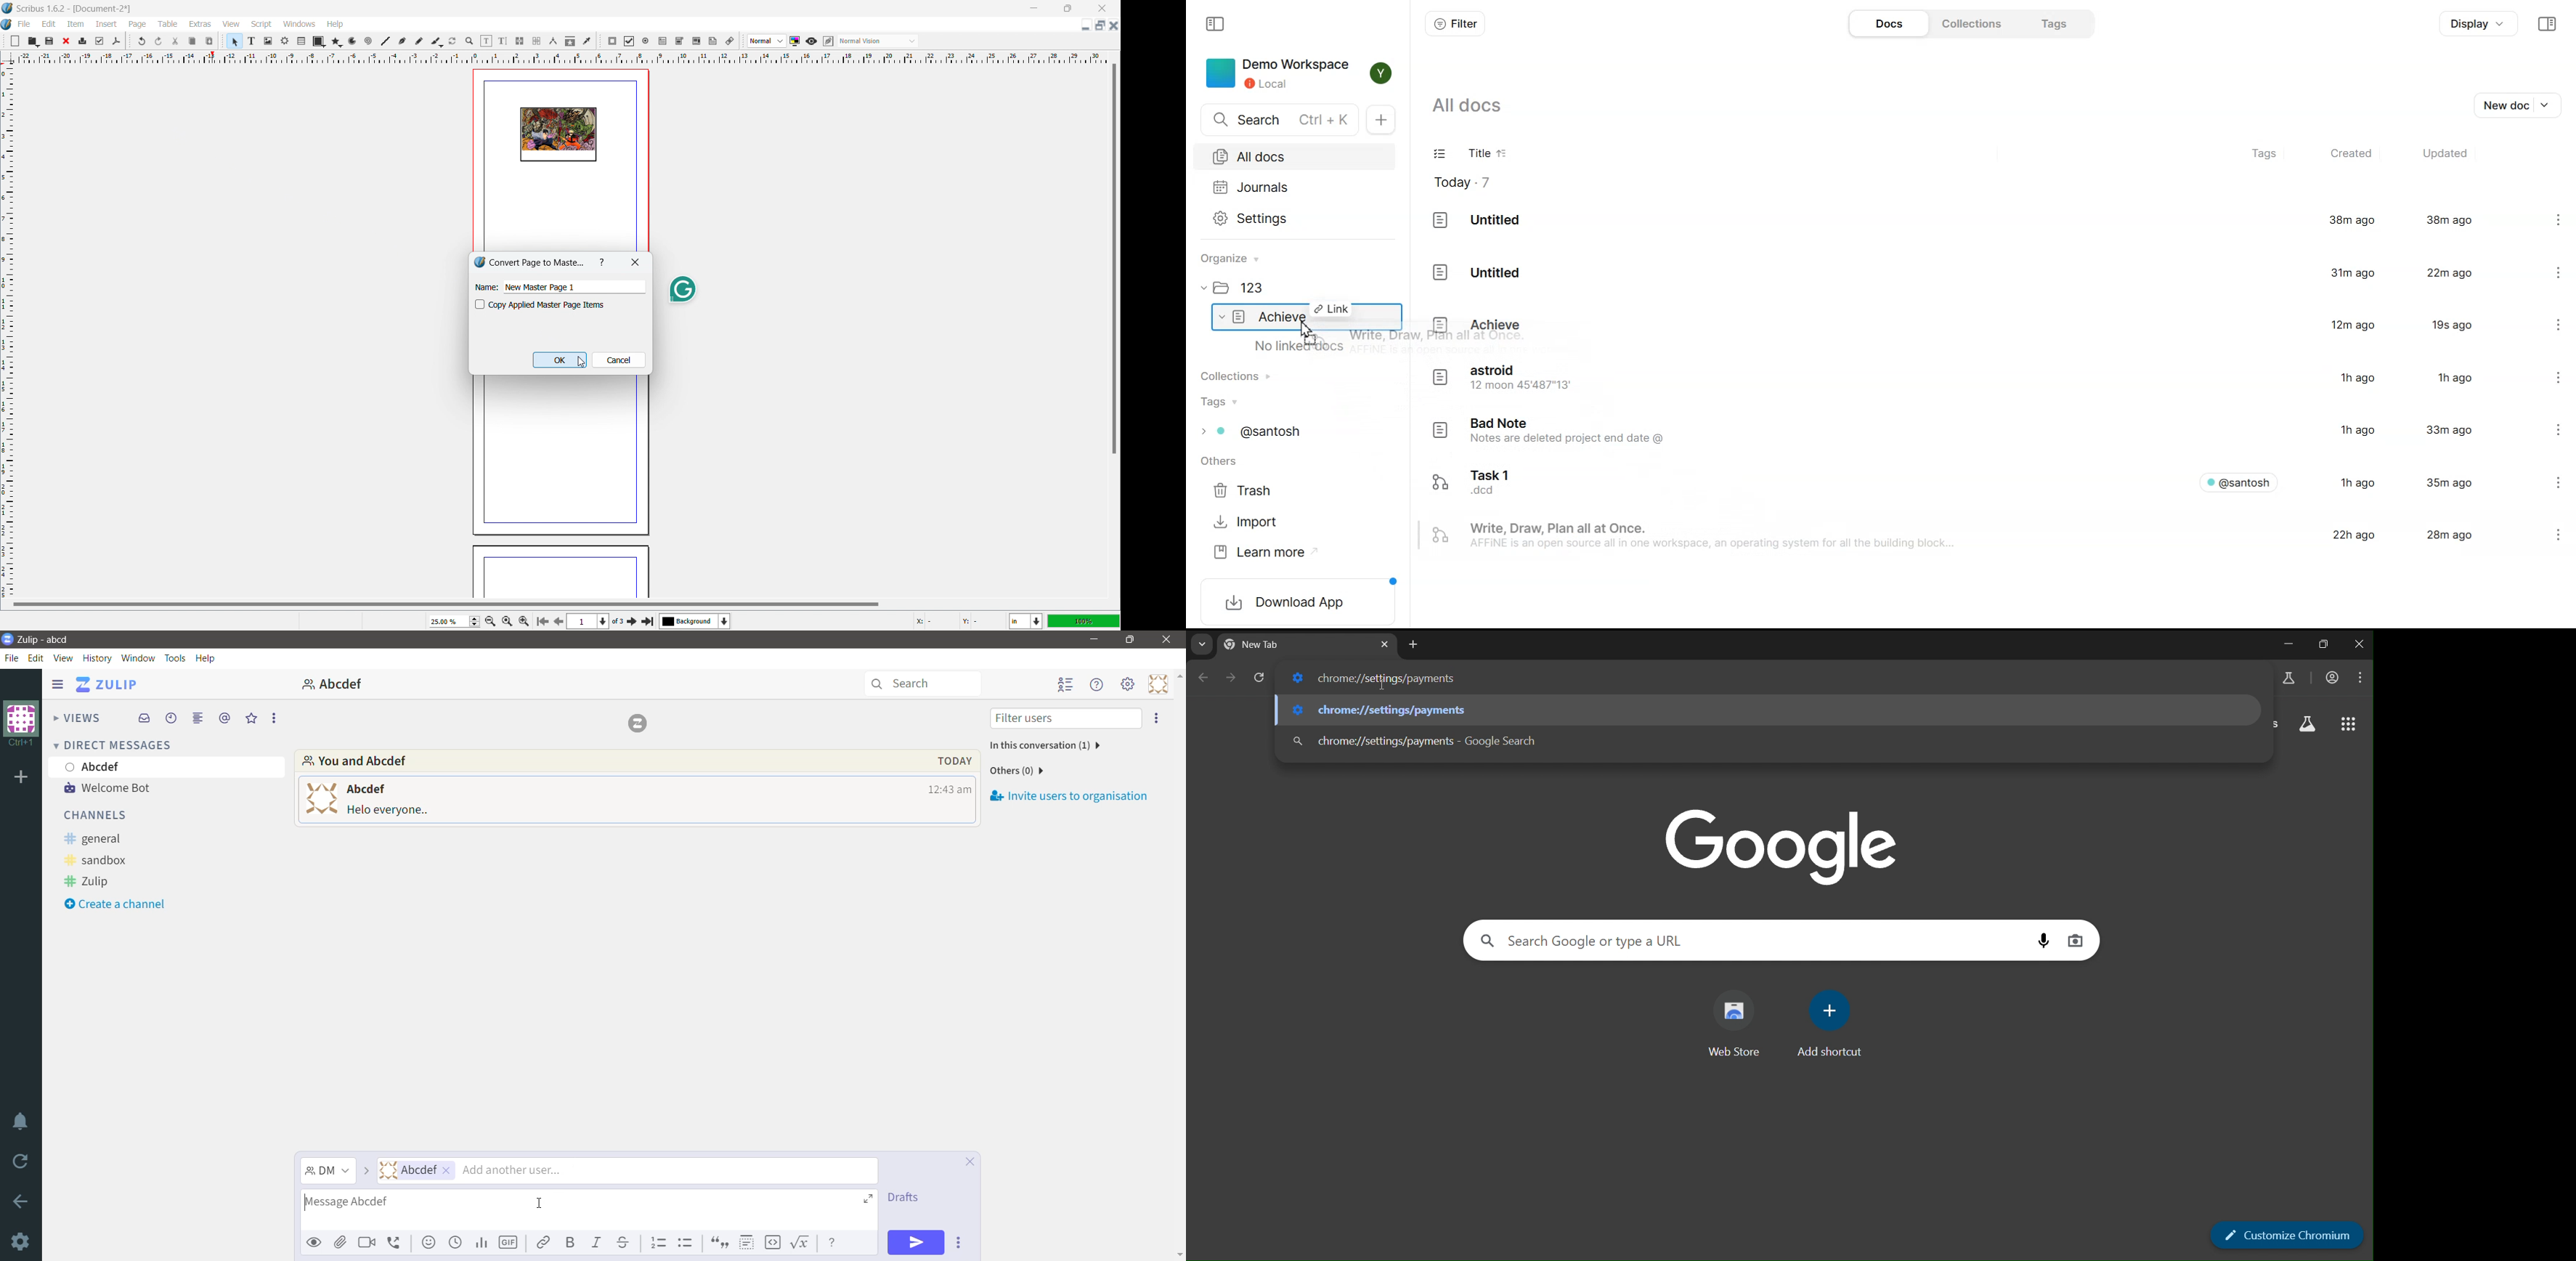 The height and width of the screenshot is (1288, 2576). I want to click on link text frames, so click(520, 41).